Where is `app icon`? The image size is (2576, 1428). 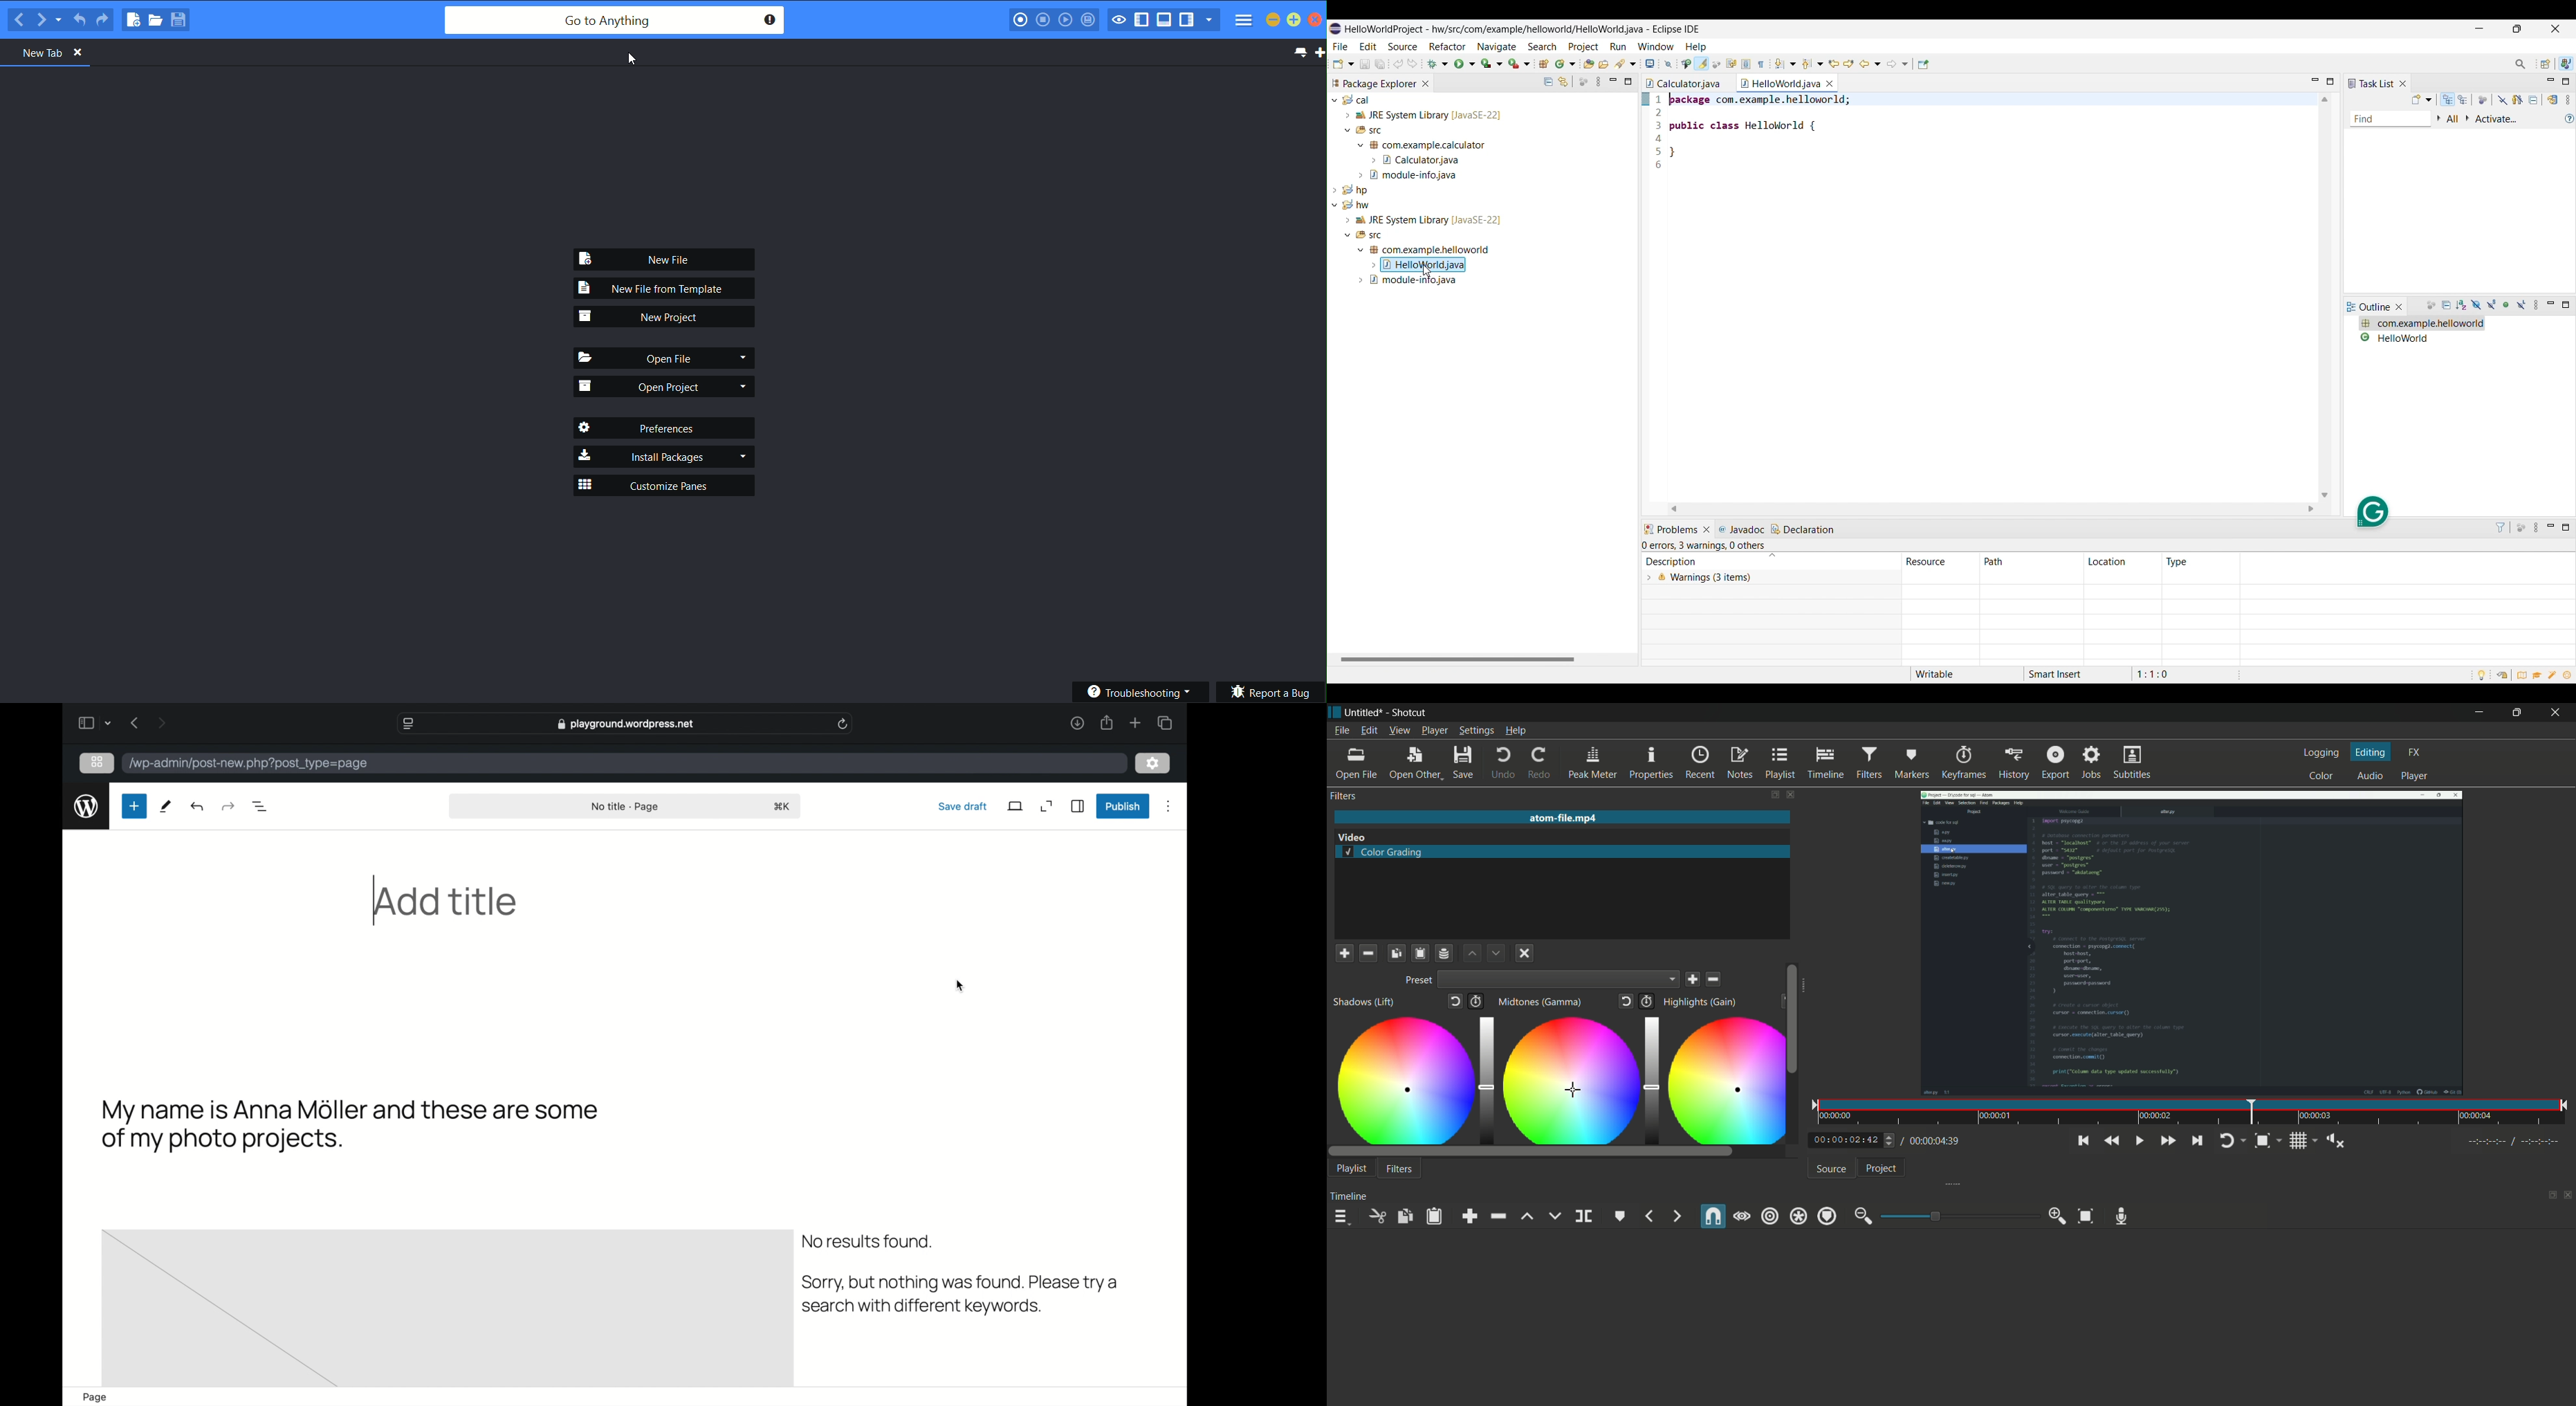
app icon is located at coordinates (1335, 712).